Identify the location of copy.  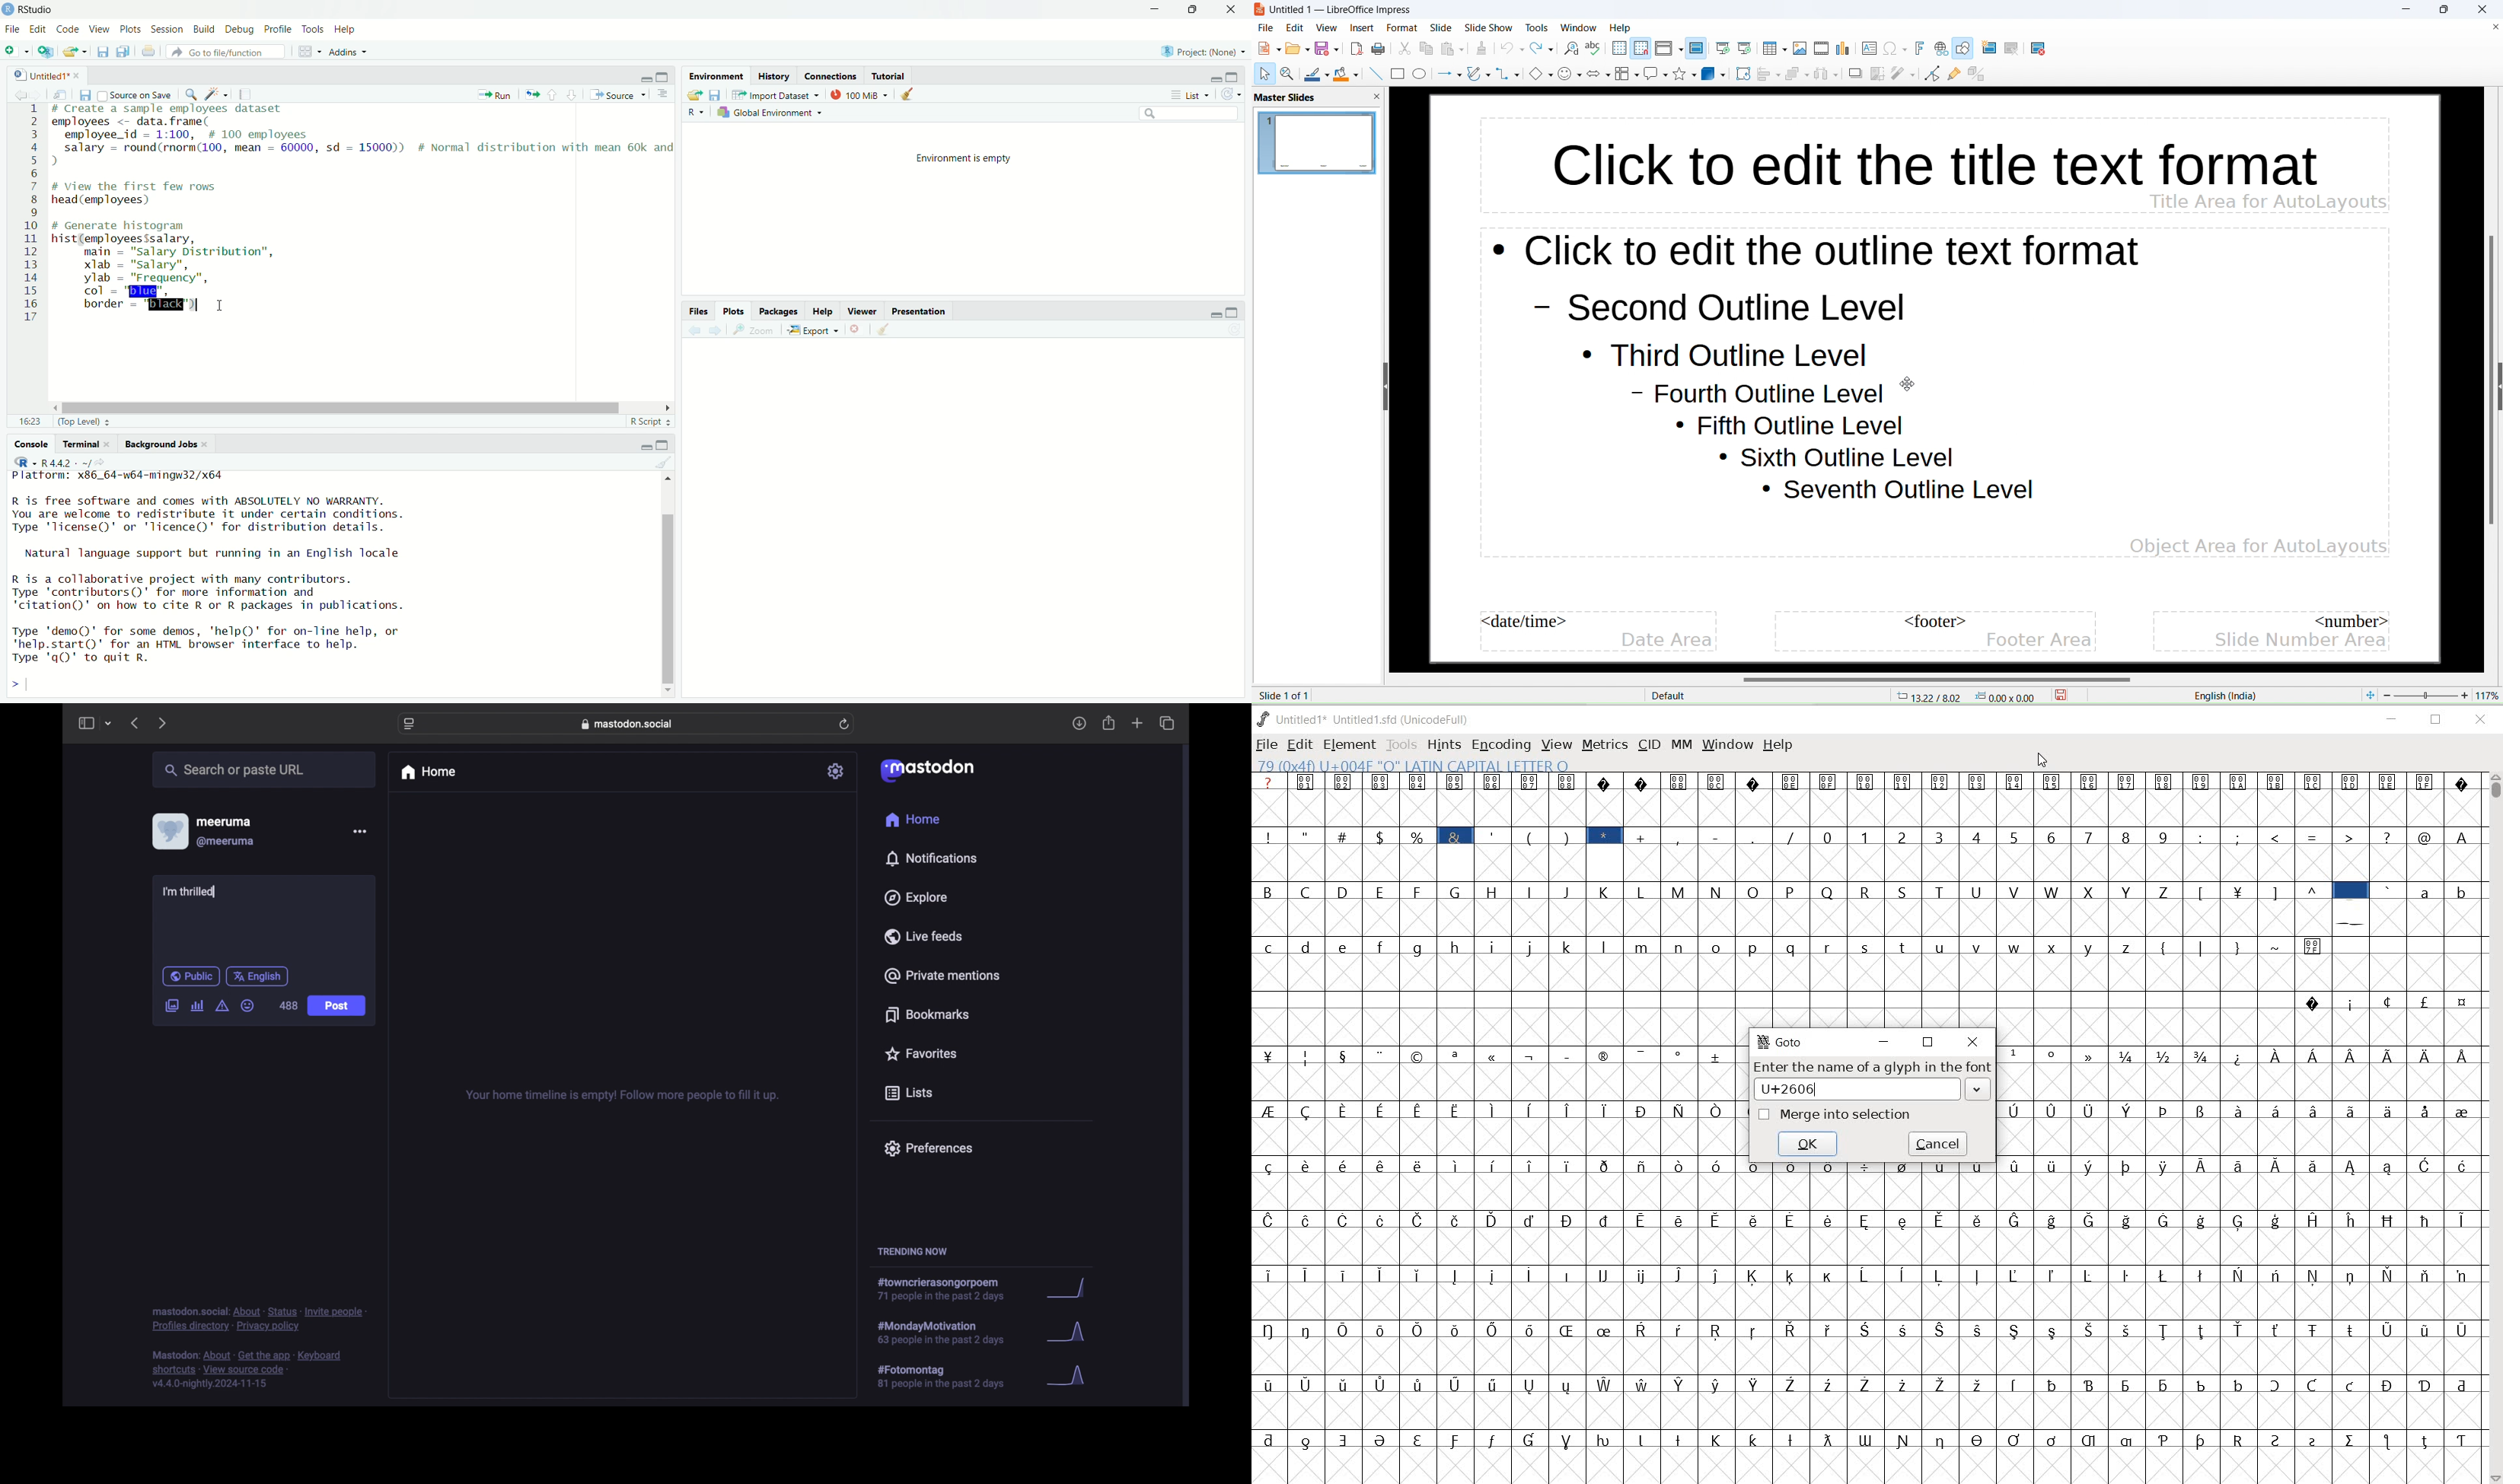
(248, 93).